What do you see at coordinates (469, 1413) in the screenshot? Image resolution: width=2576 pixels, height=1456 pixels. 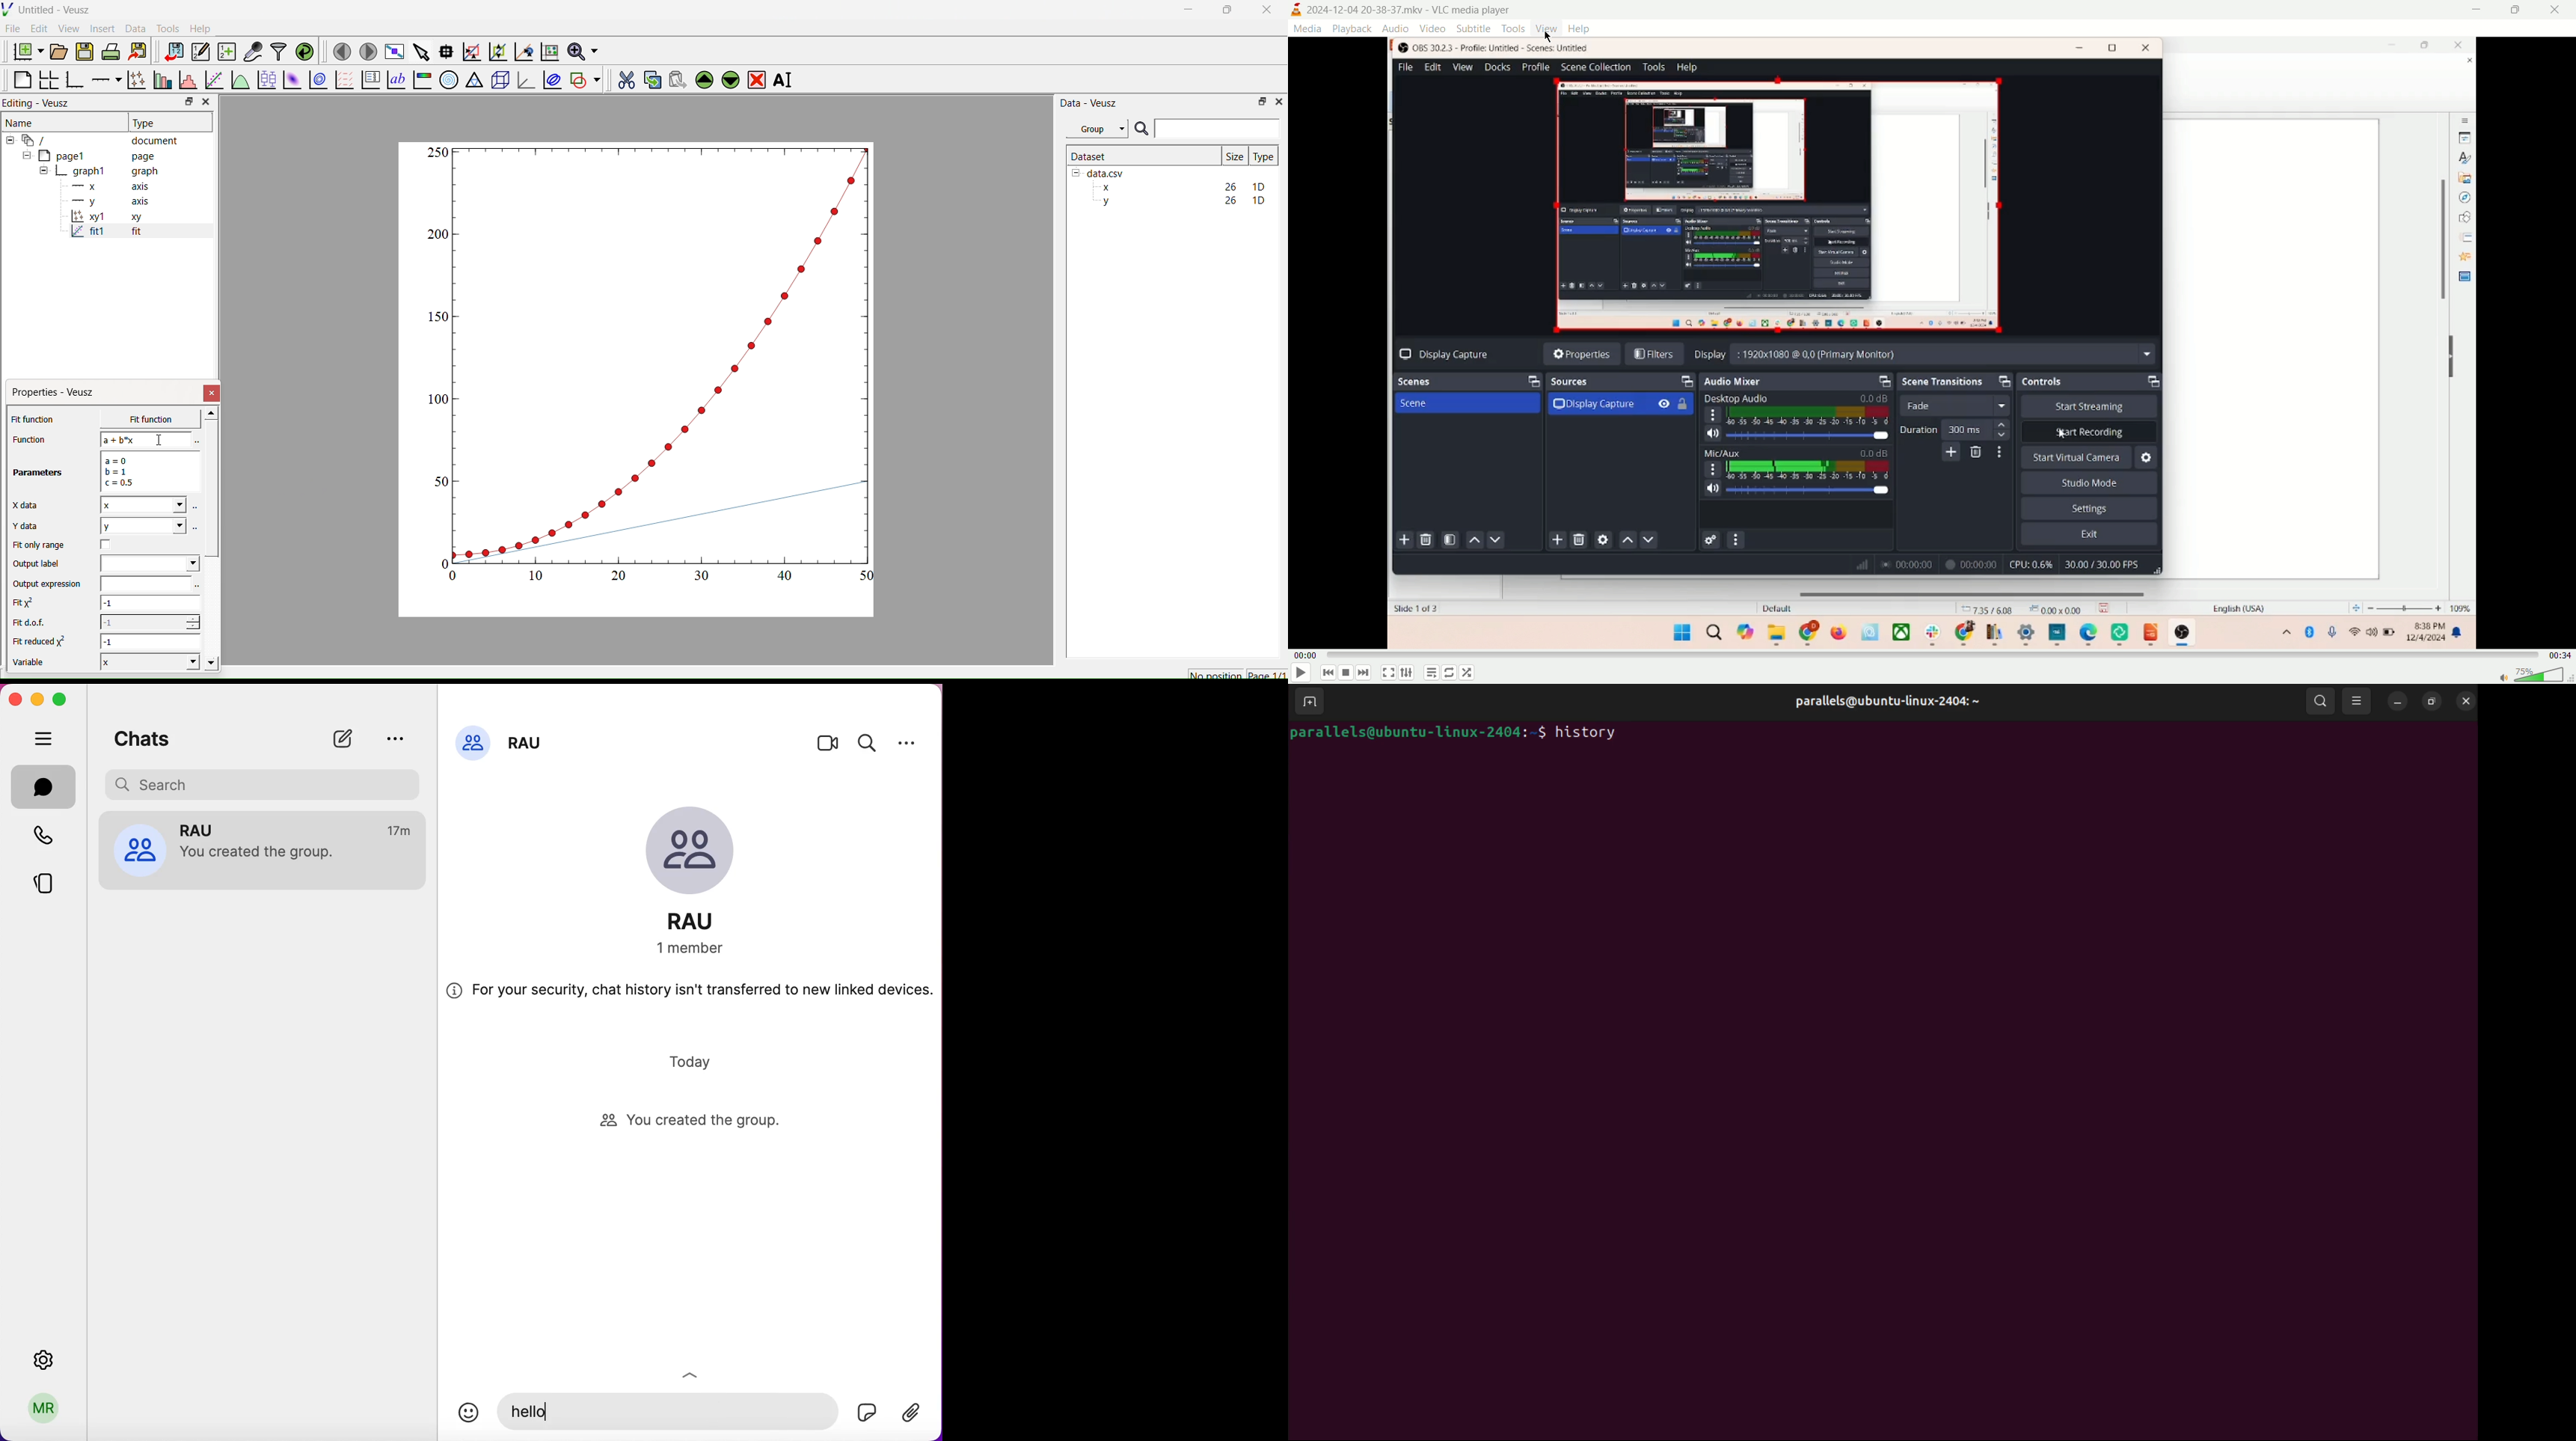 I see `emoji` at bounding box center [469, 1413].